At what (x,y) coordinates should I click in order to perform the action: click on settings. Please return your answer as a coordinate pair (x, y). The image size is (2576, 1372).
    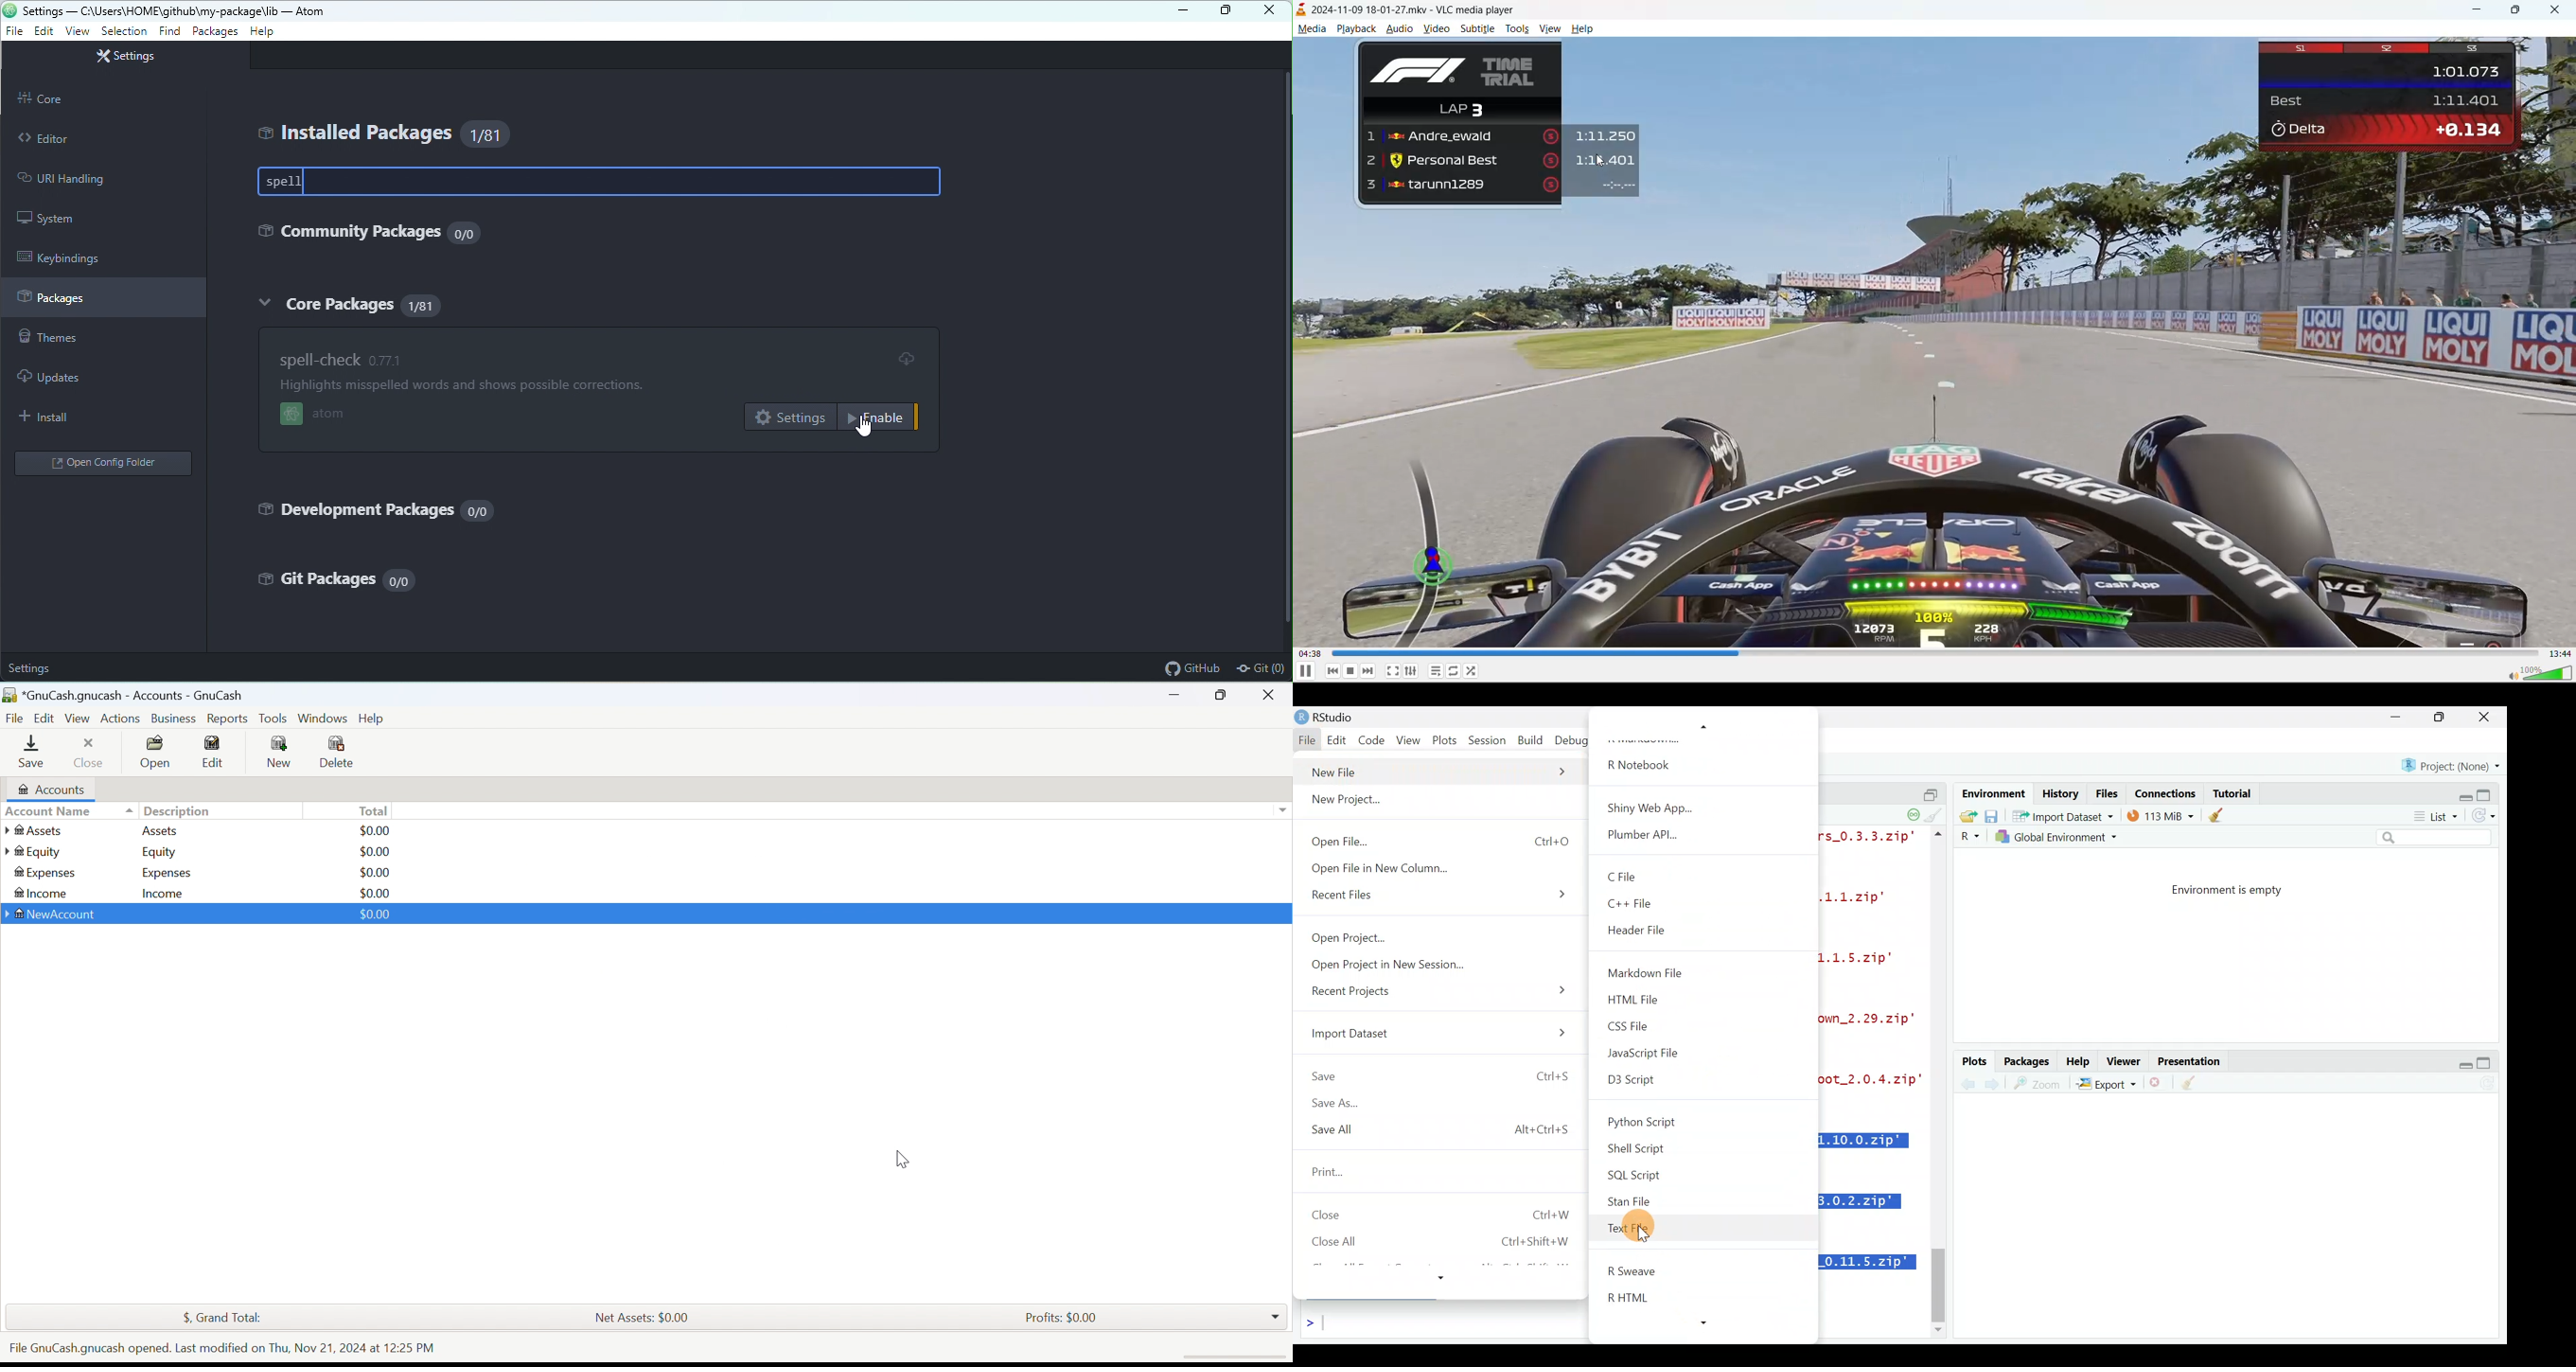
    Looking at the image, I should click on (124, 58).